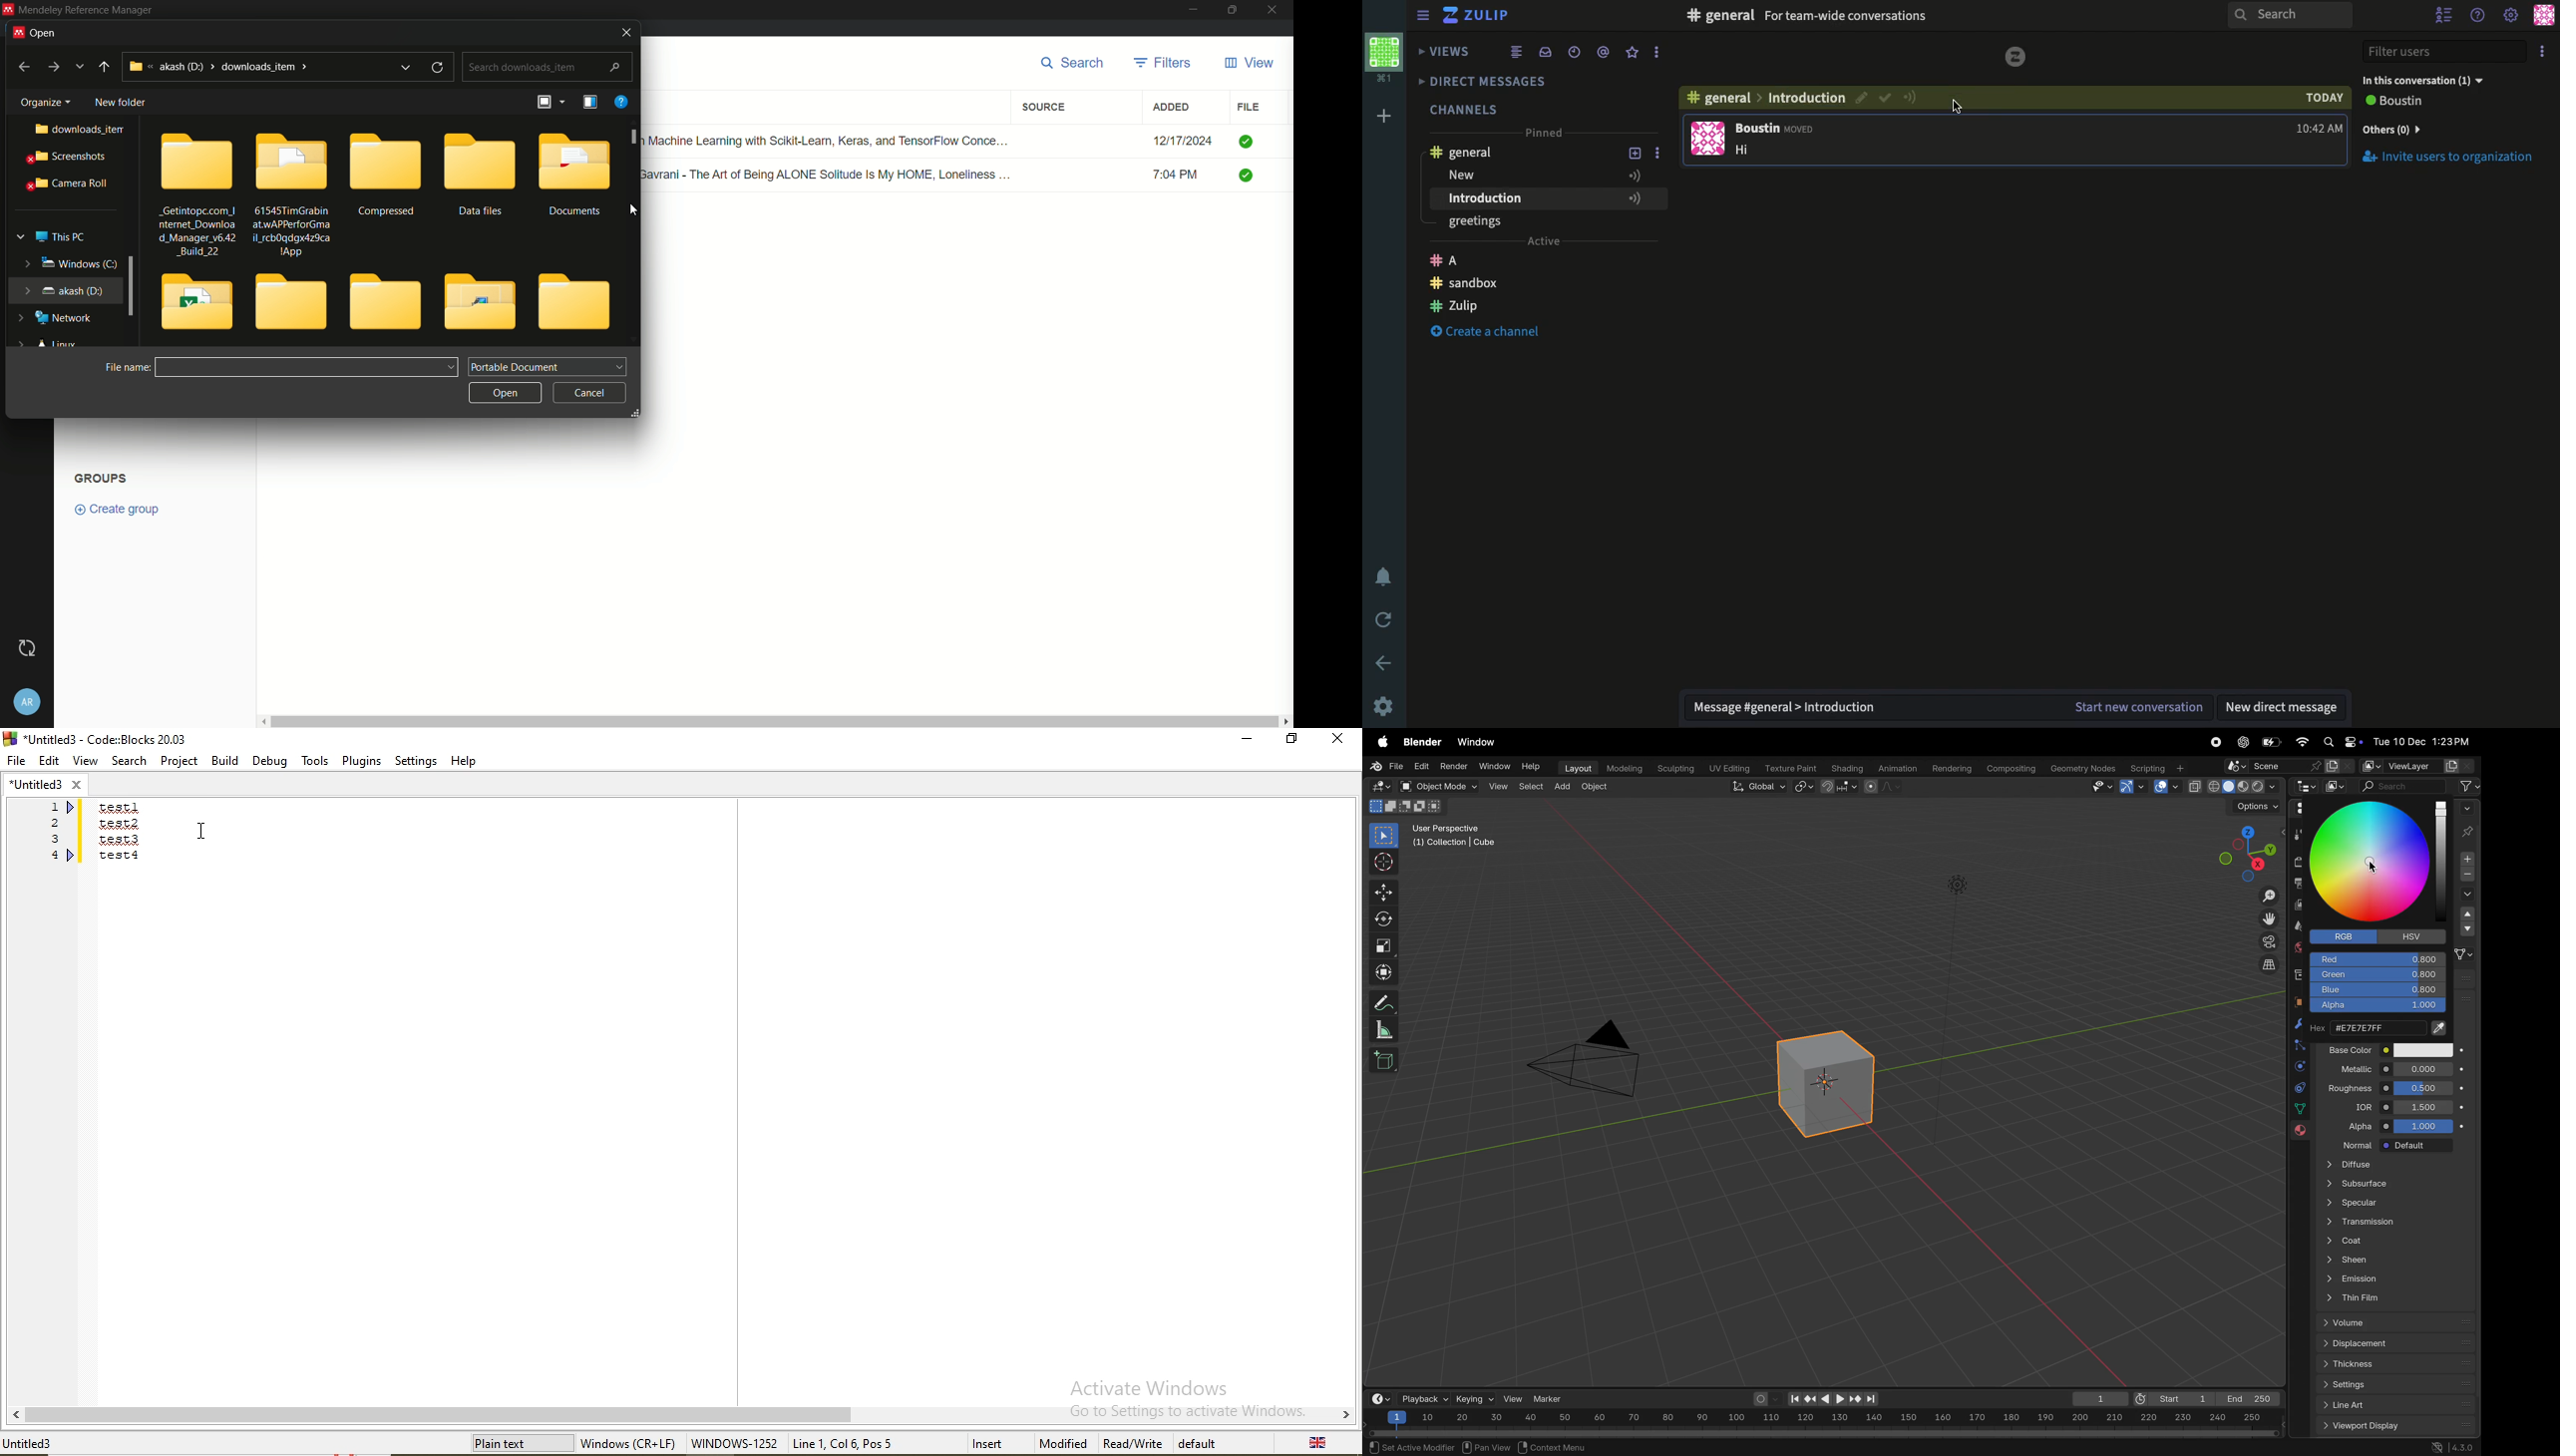 This screenshot has height=1456, width=2576. Describe the element at coordinates (64, 184) in the screenshot. I see `camera roll` at that location.